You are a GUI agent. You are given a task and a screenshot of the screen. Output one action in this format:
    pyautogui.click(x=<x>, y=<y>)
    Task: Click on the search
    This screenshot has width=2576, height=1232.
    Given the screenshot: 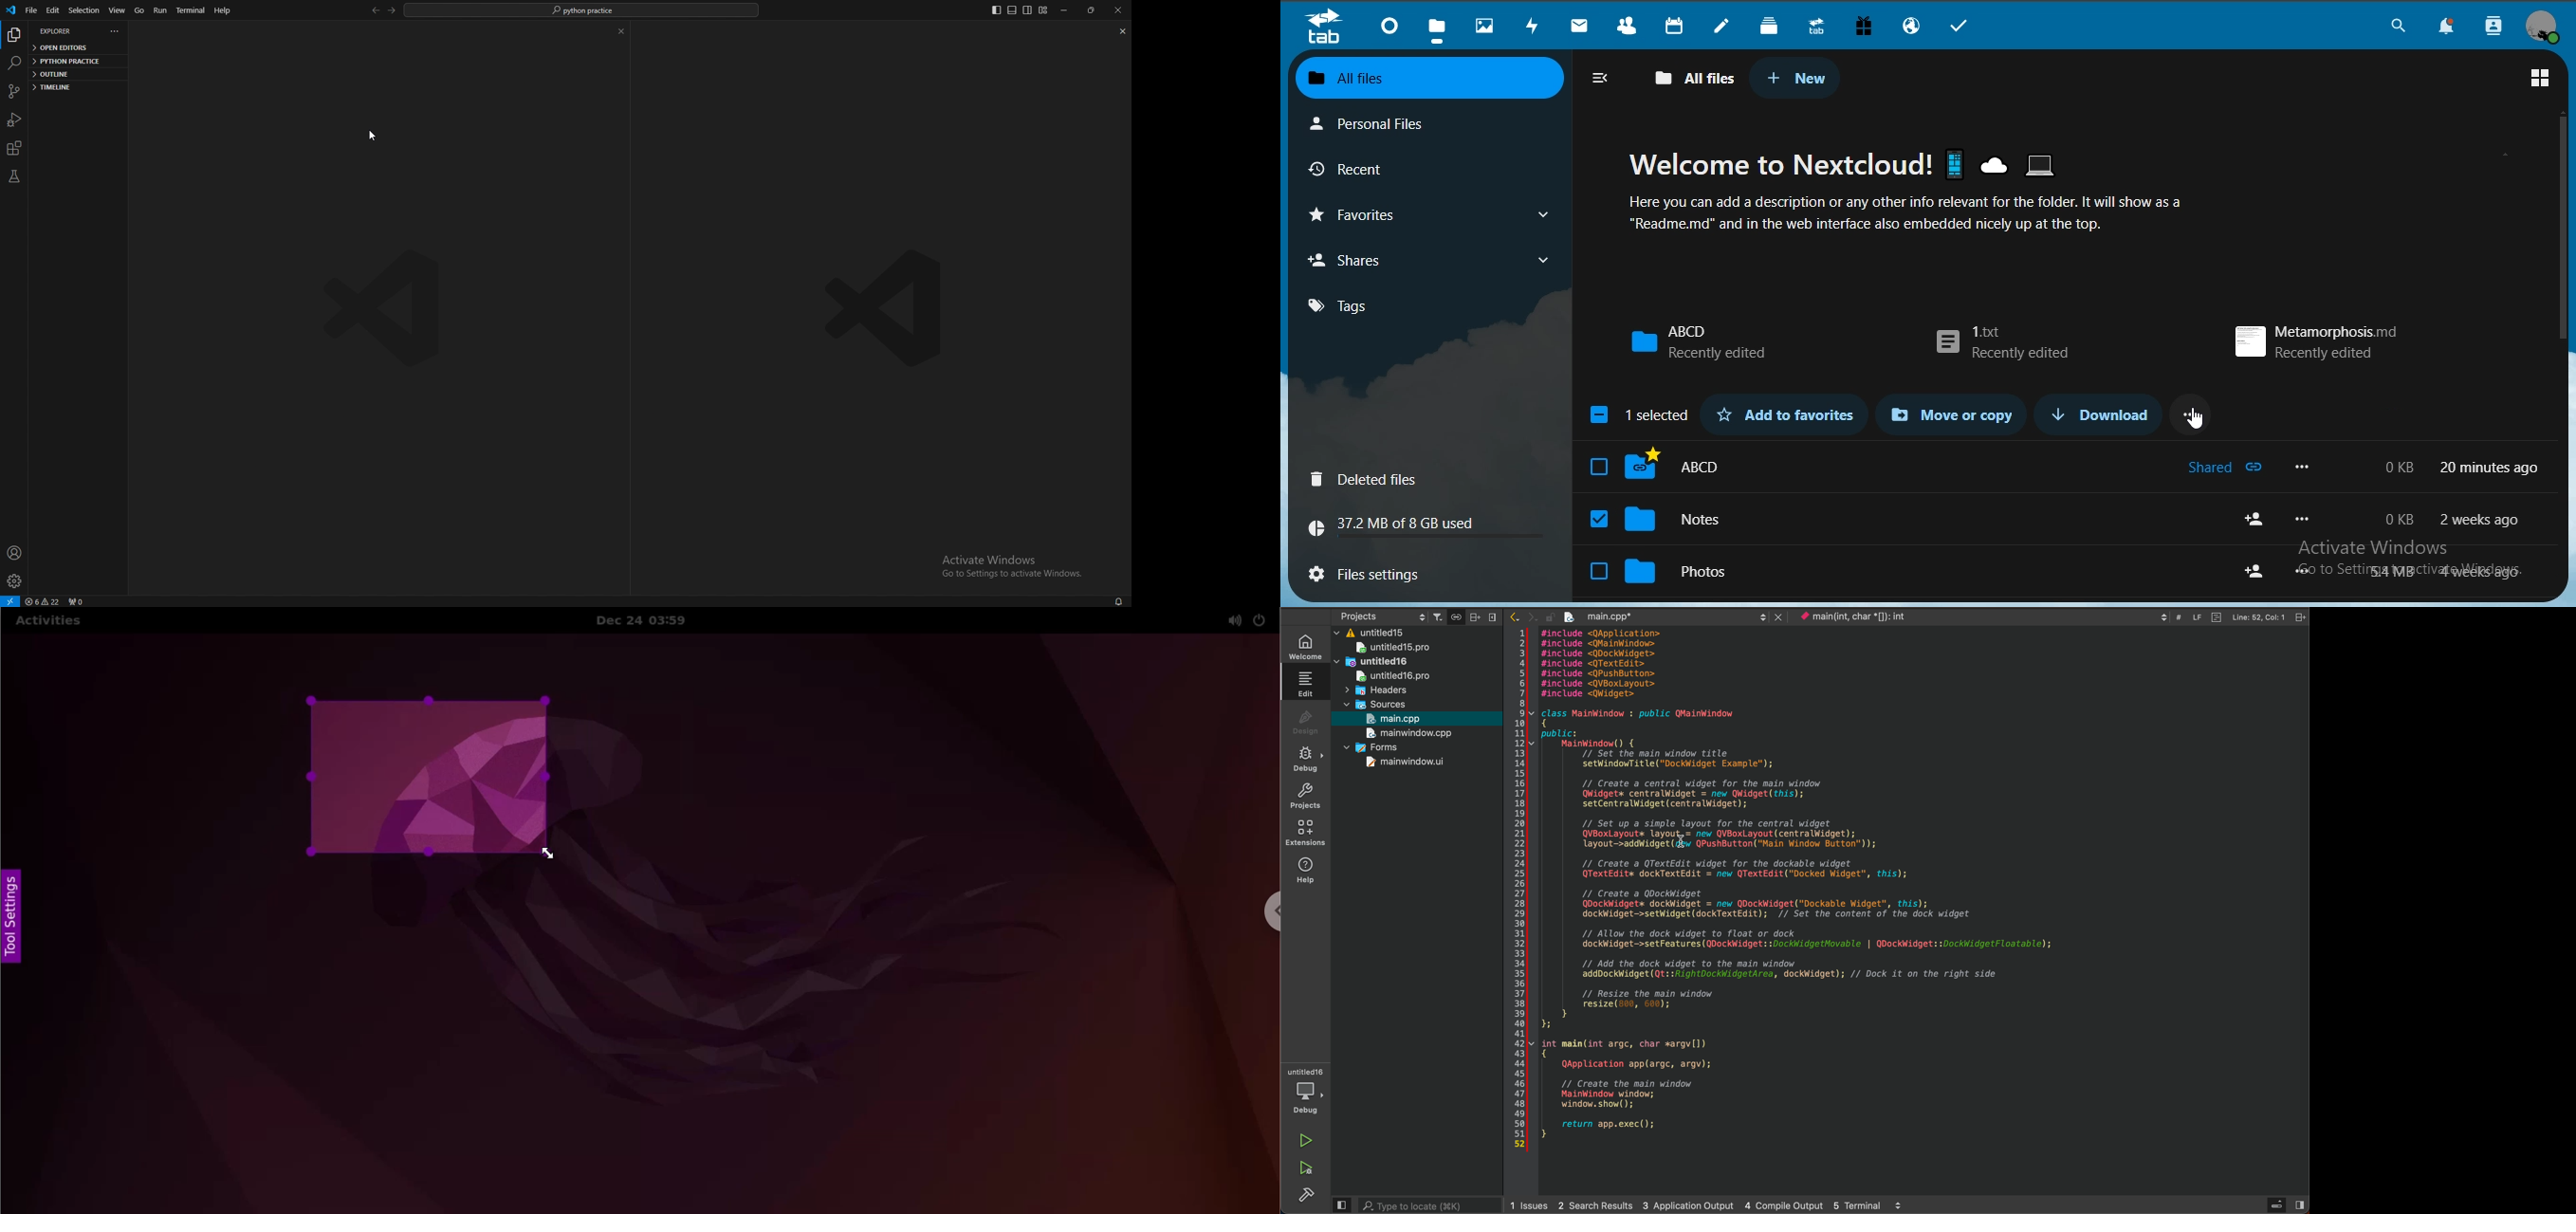 What is the action you would take?
    pyautogui.click(x=1427, y=1206)
    